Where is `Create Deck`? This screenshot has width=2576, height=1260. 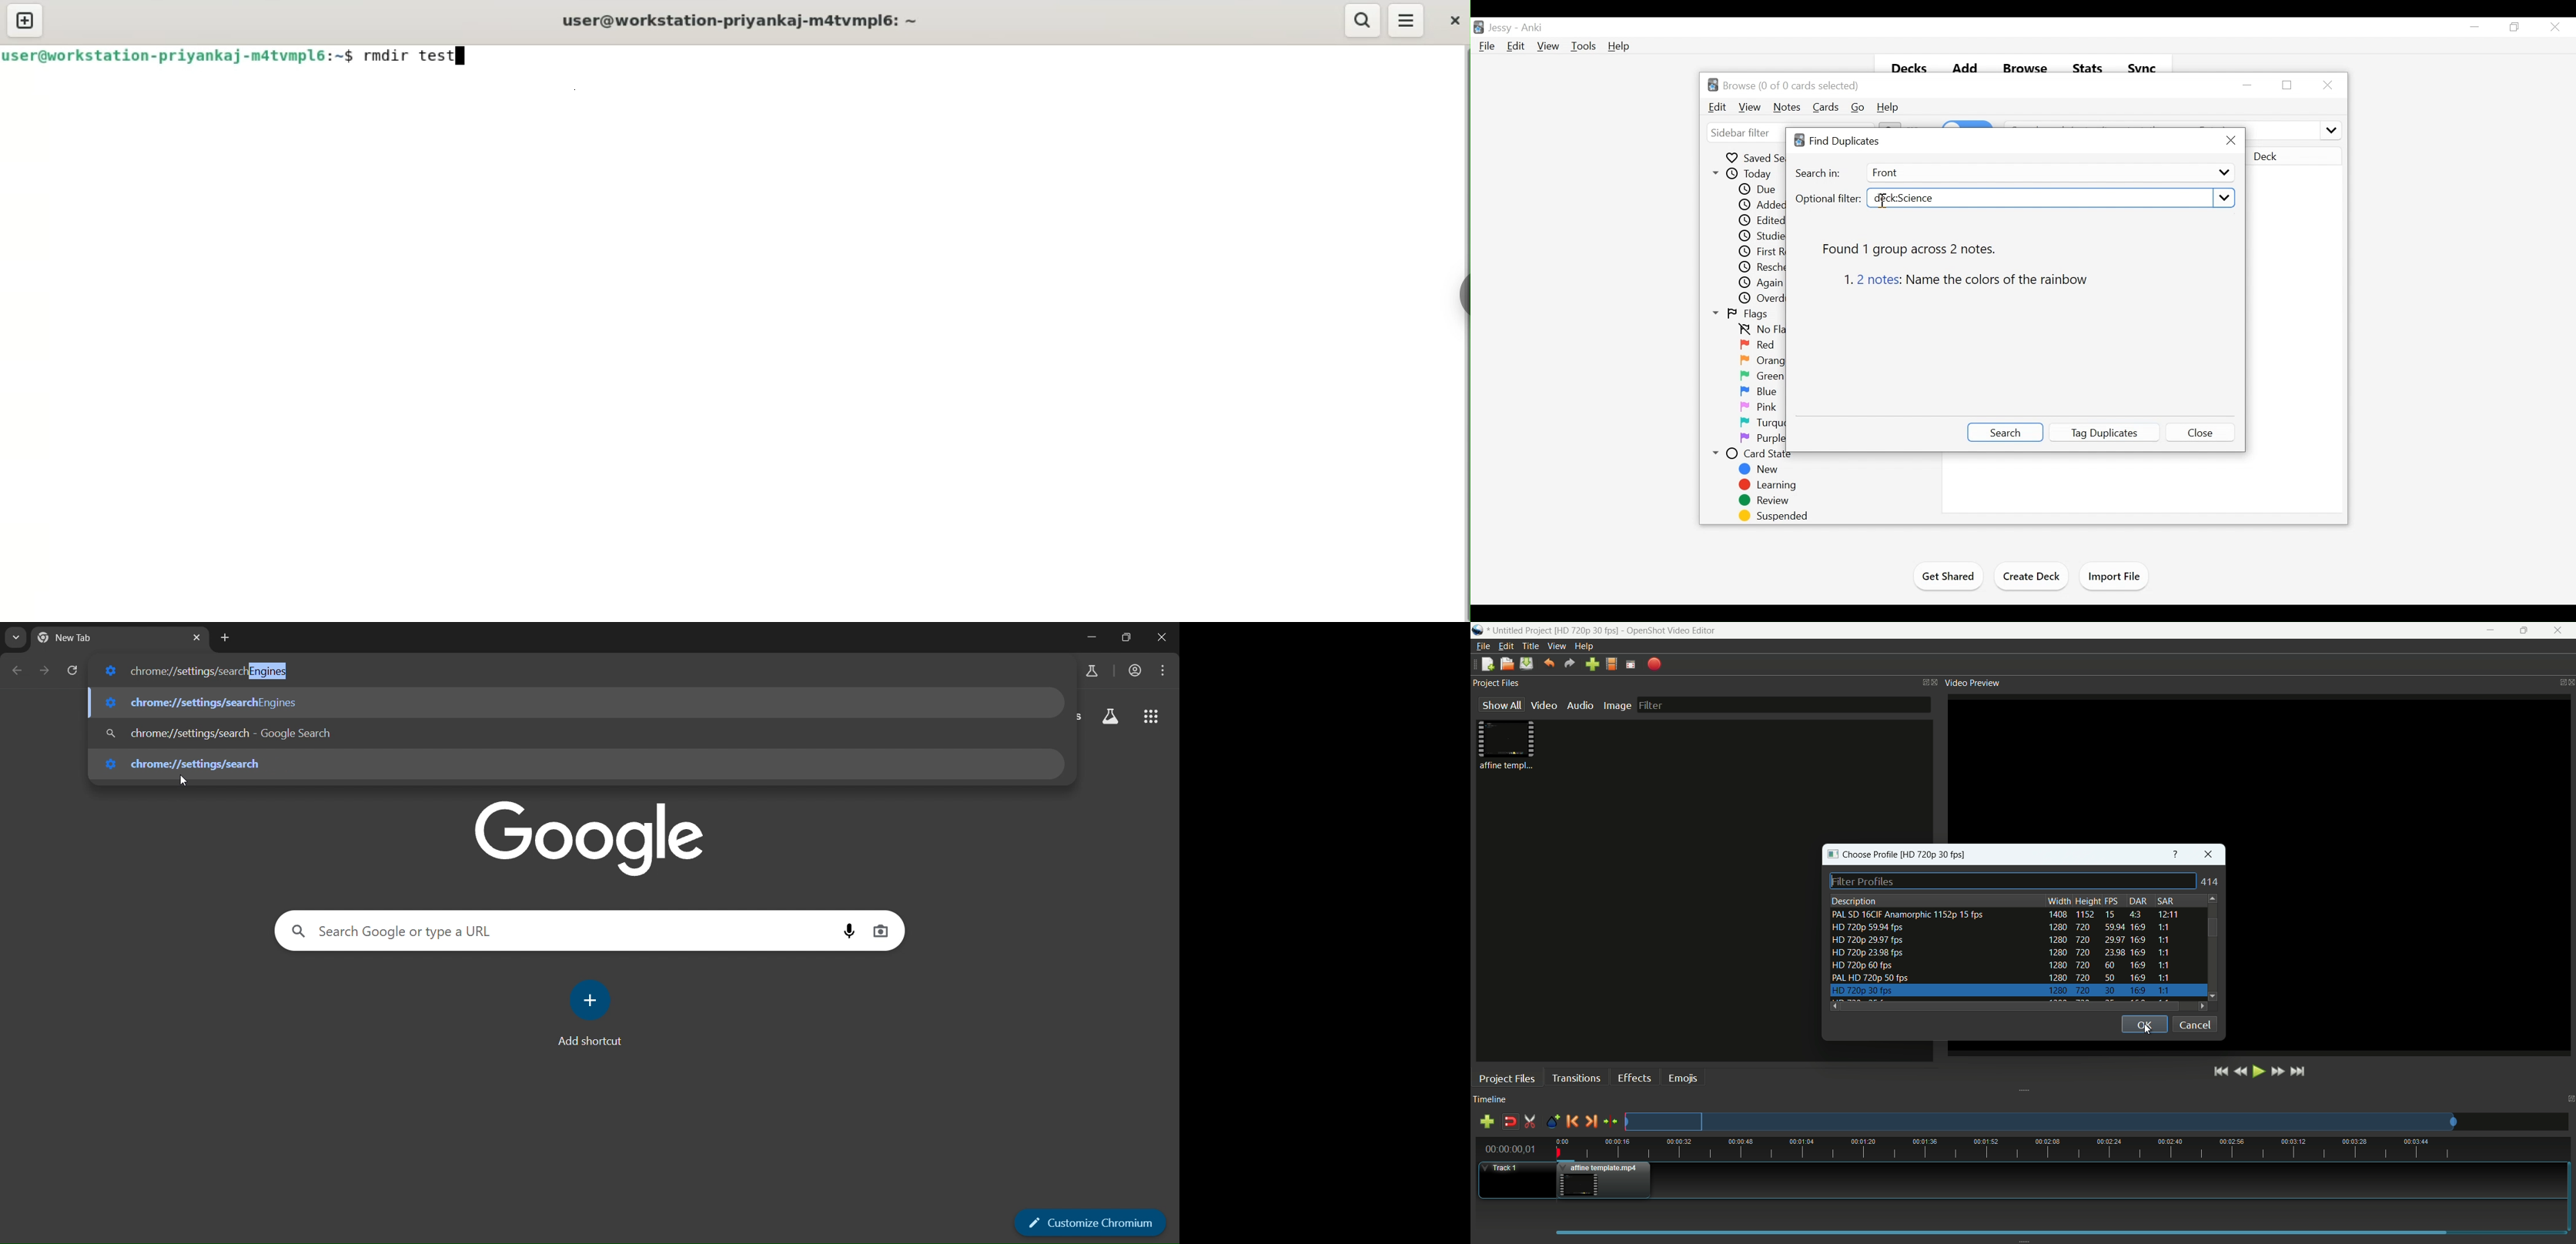
Create Deck is located at coordinates (2031, 578).